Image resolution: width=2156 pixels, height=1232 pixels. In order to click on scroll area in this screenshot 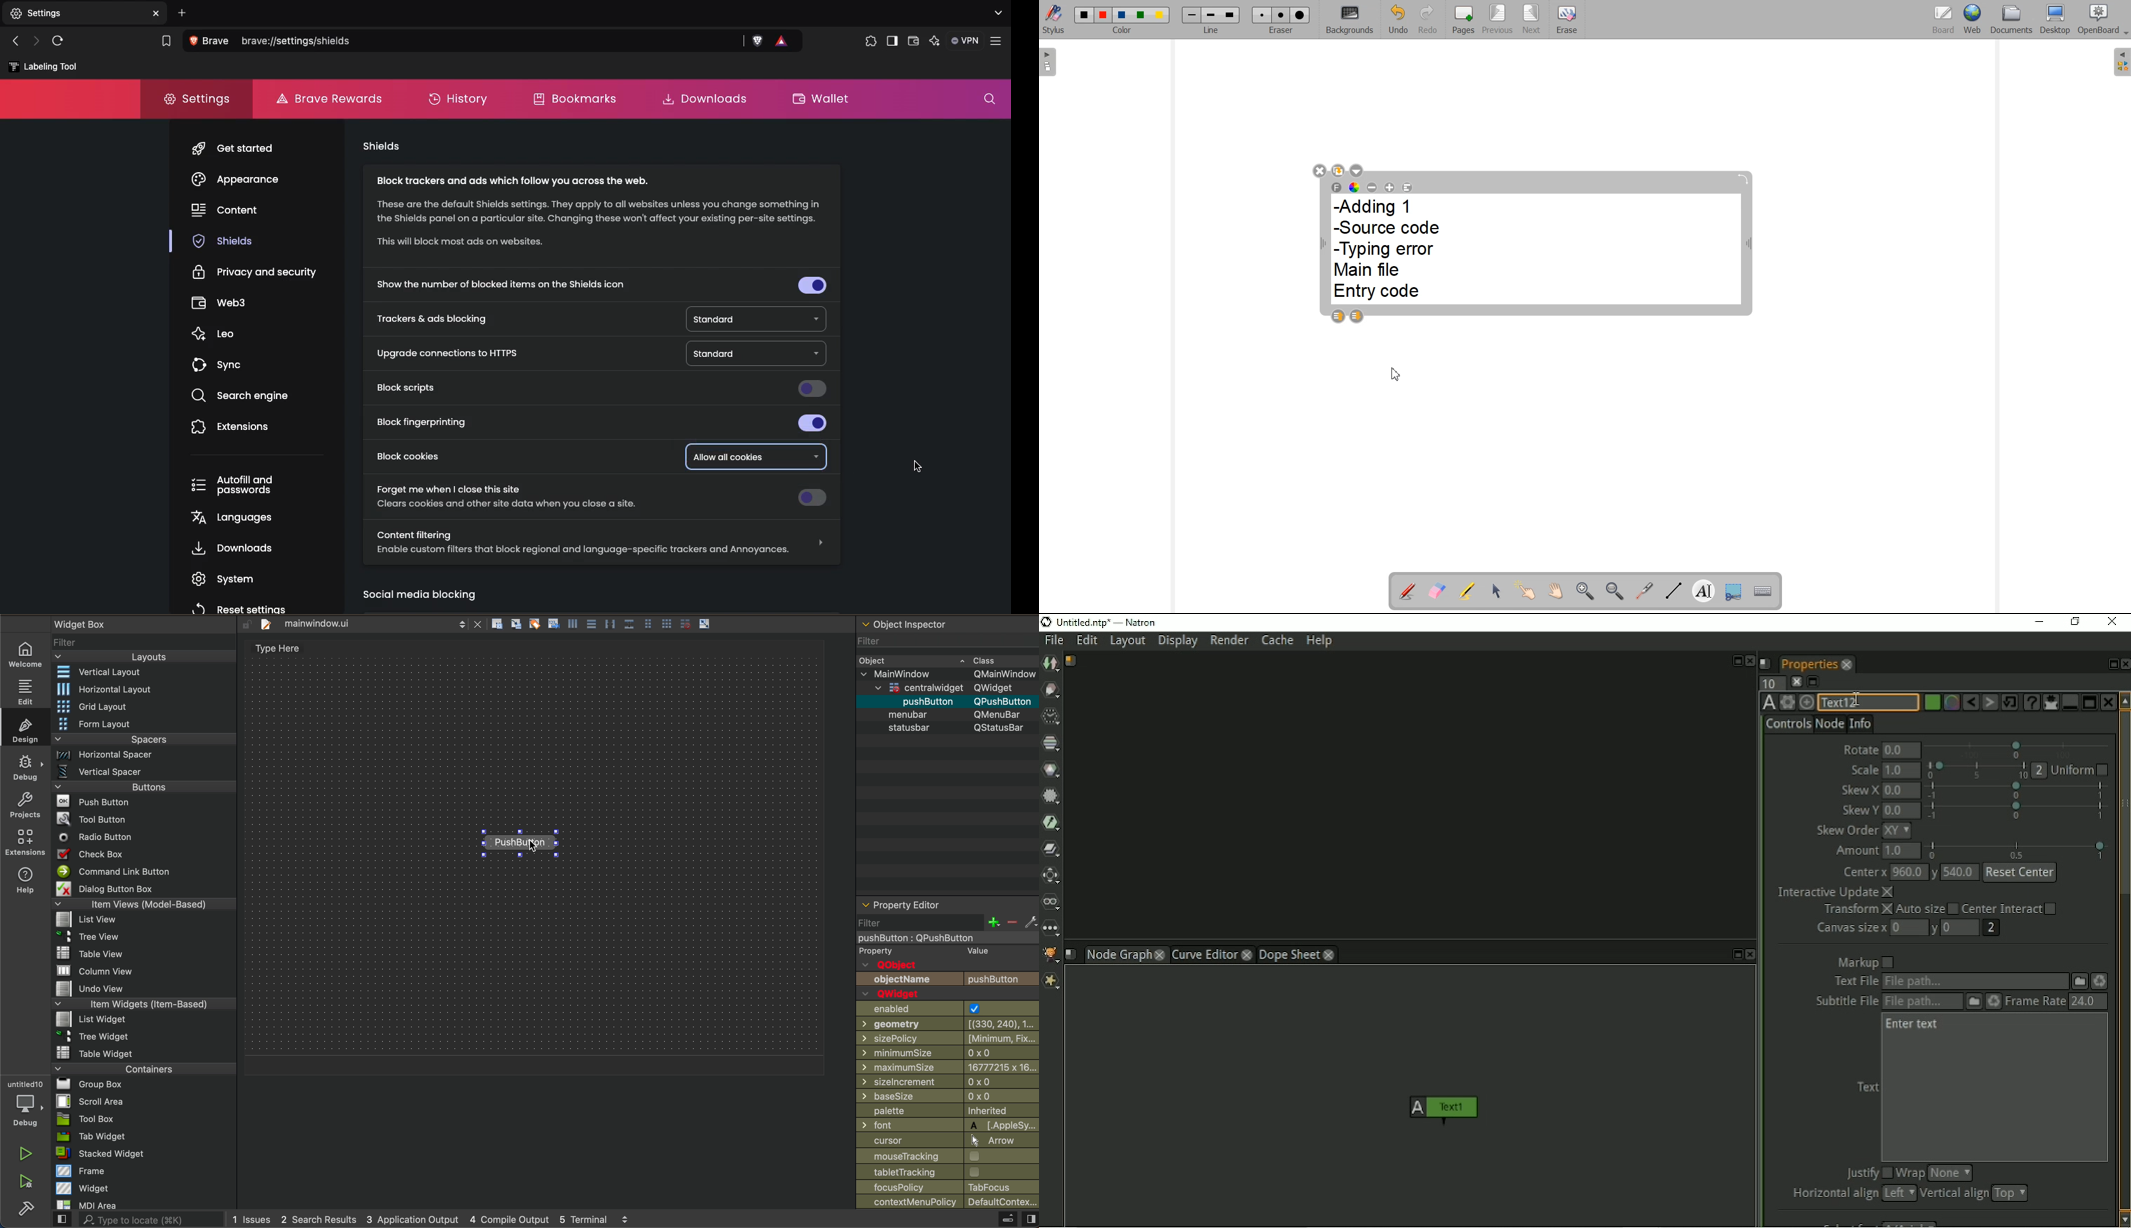, I will do `click(146, 1103)`.